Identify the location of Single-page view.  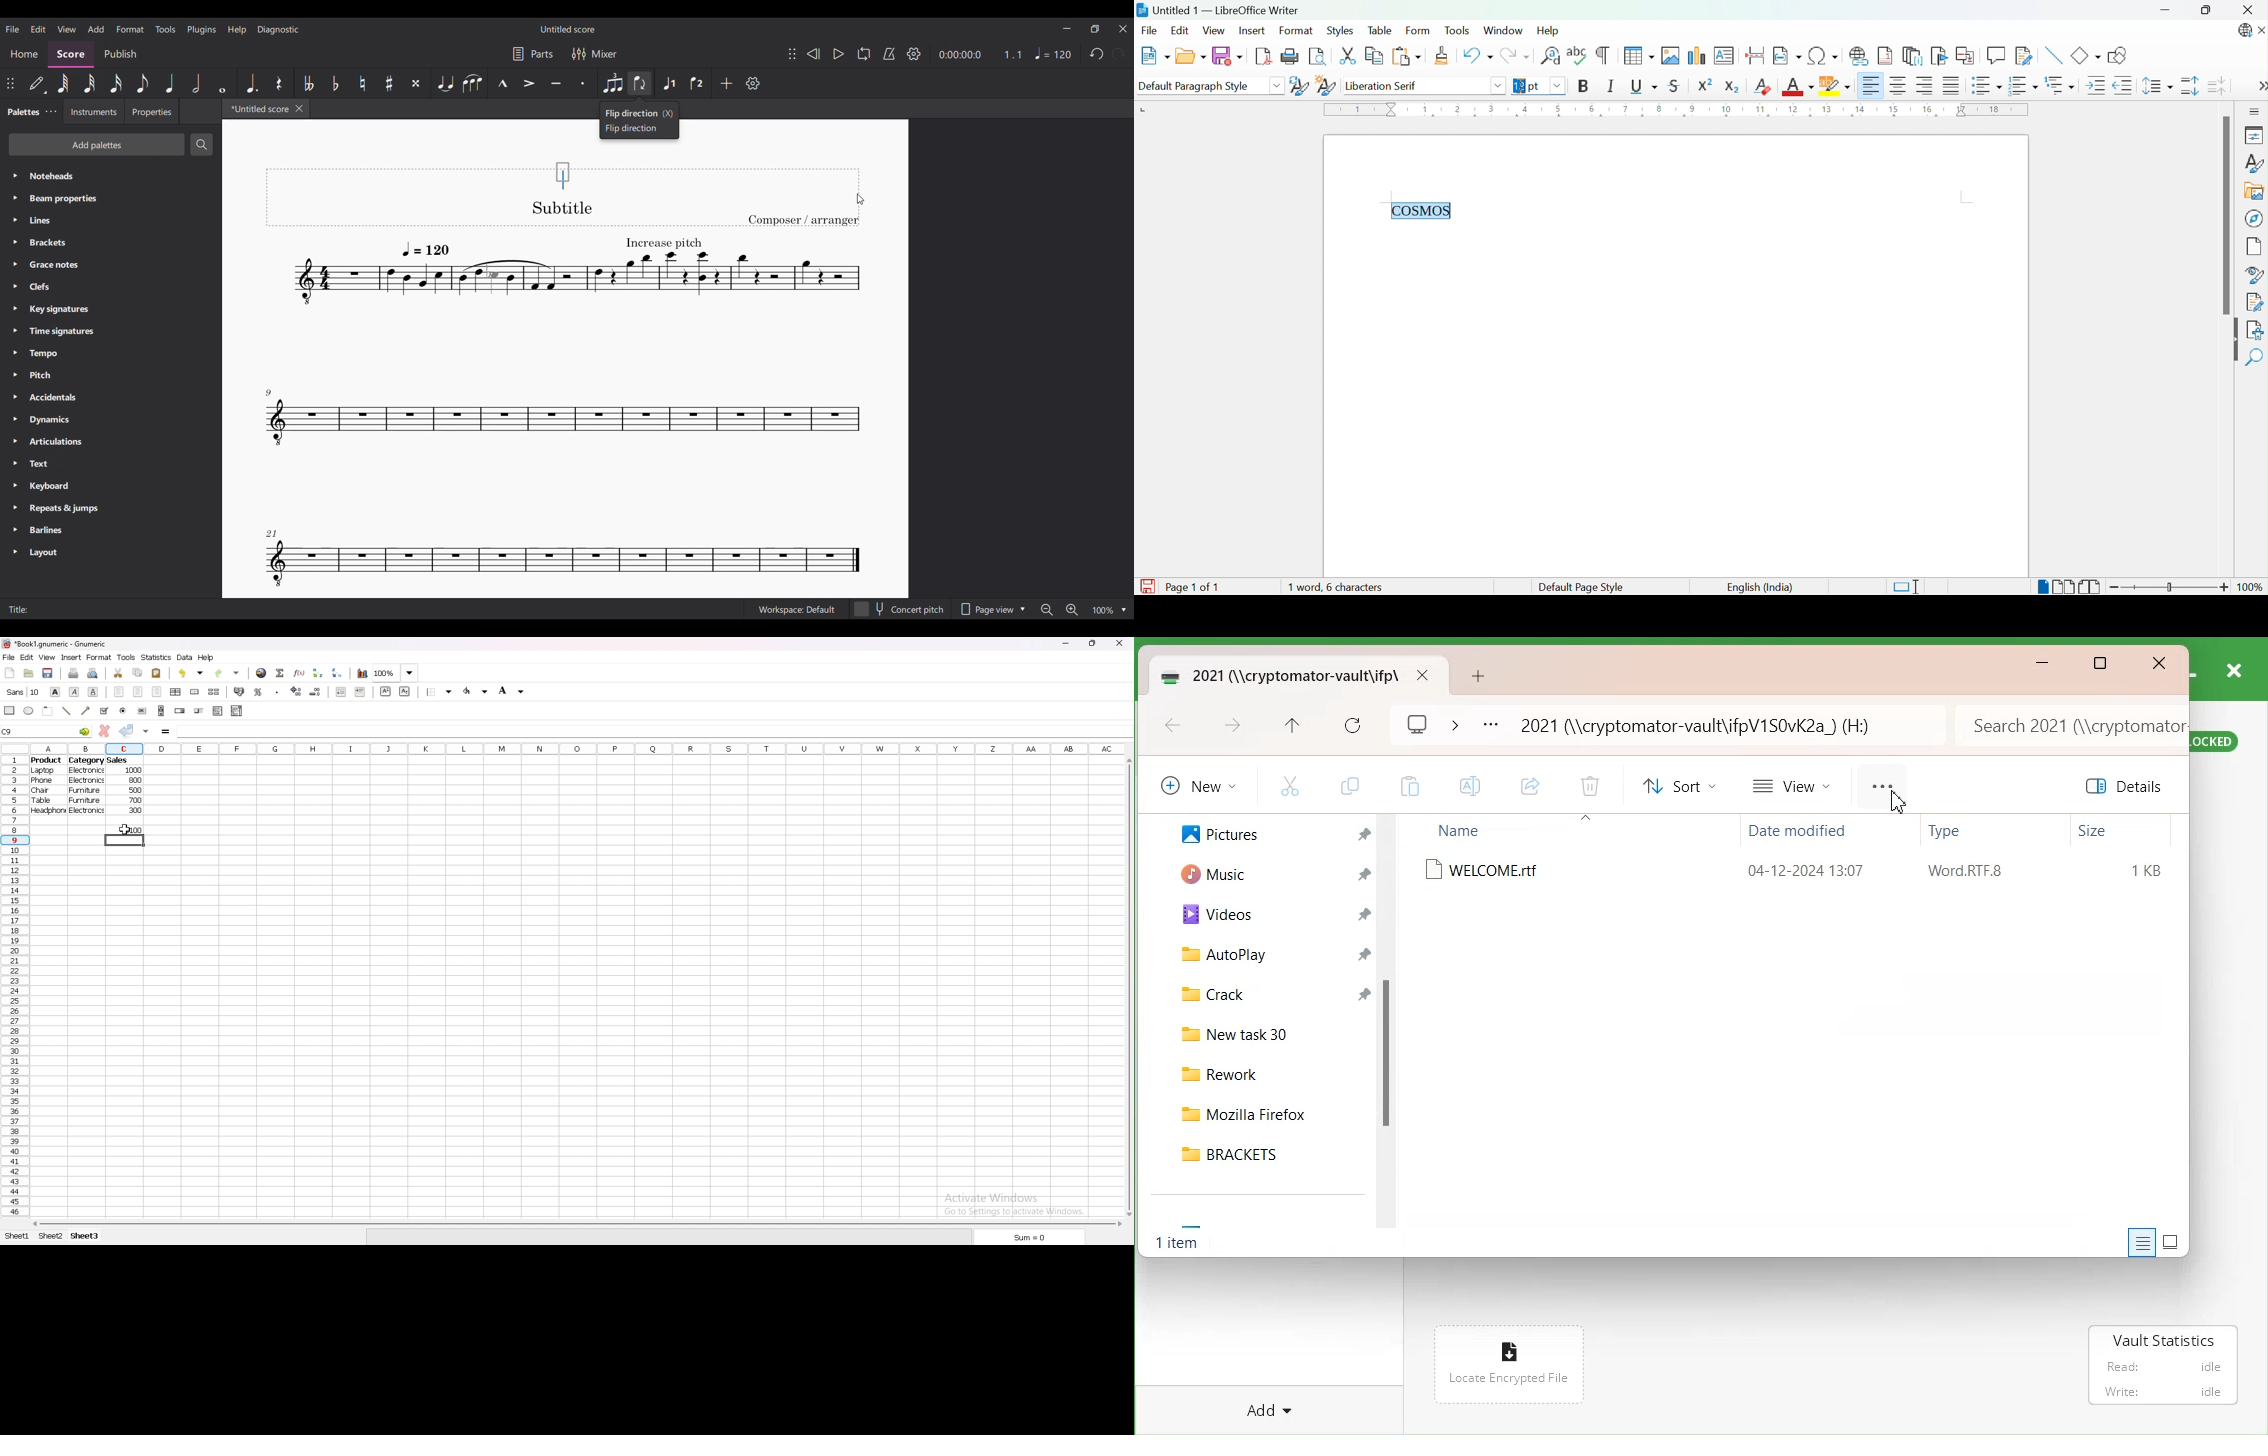
(2042, 589).